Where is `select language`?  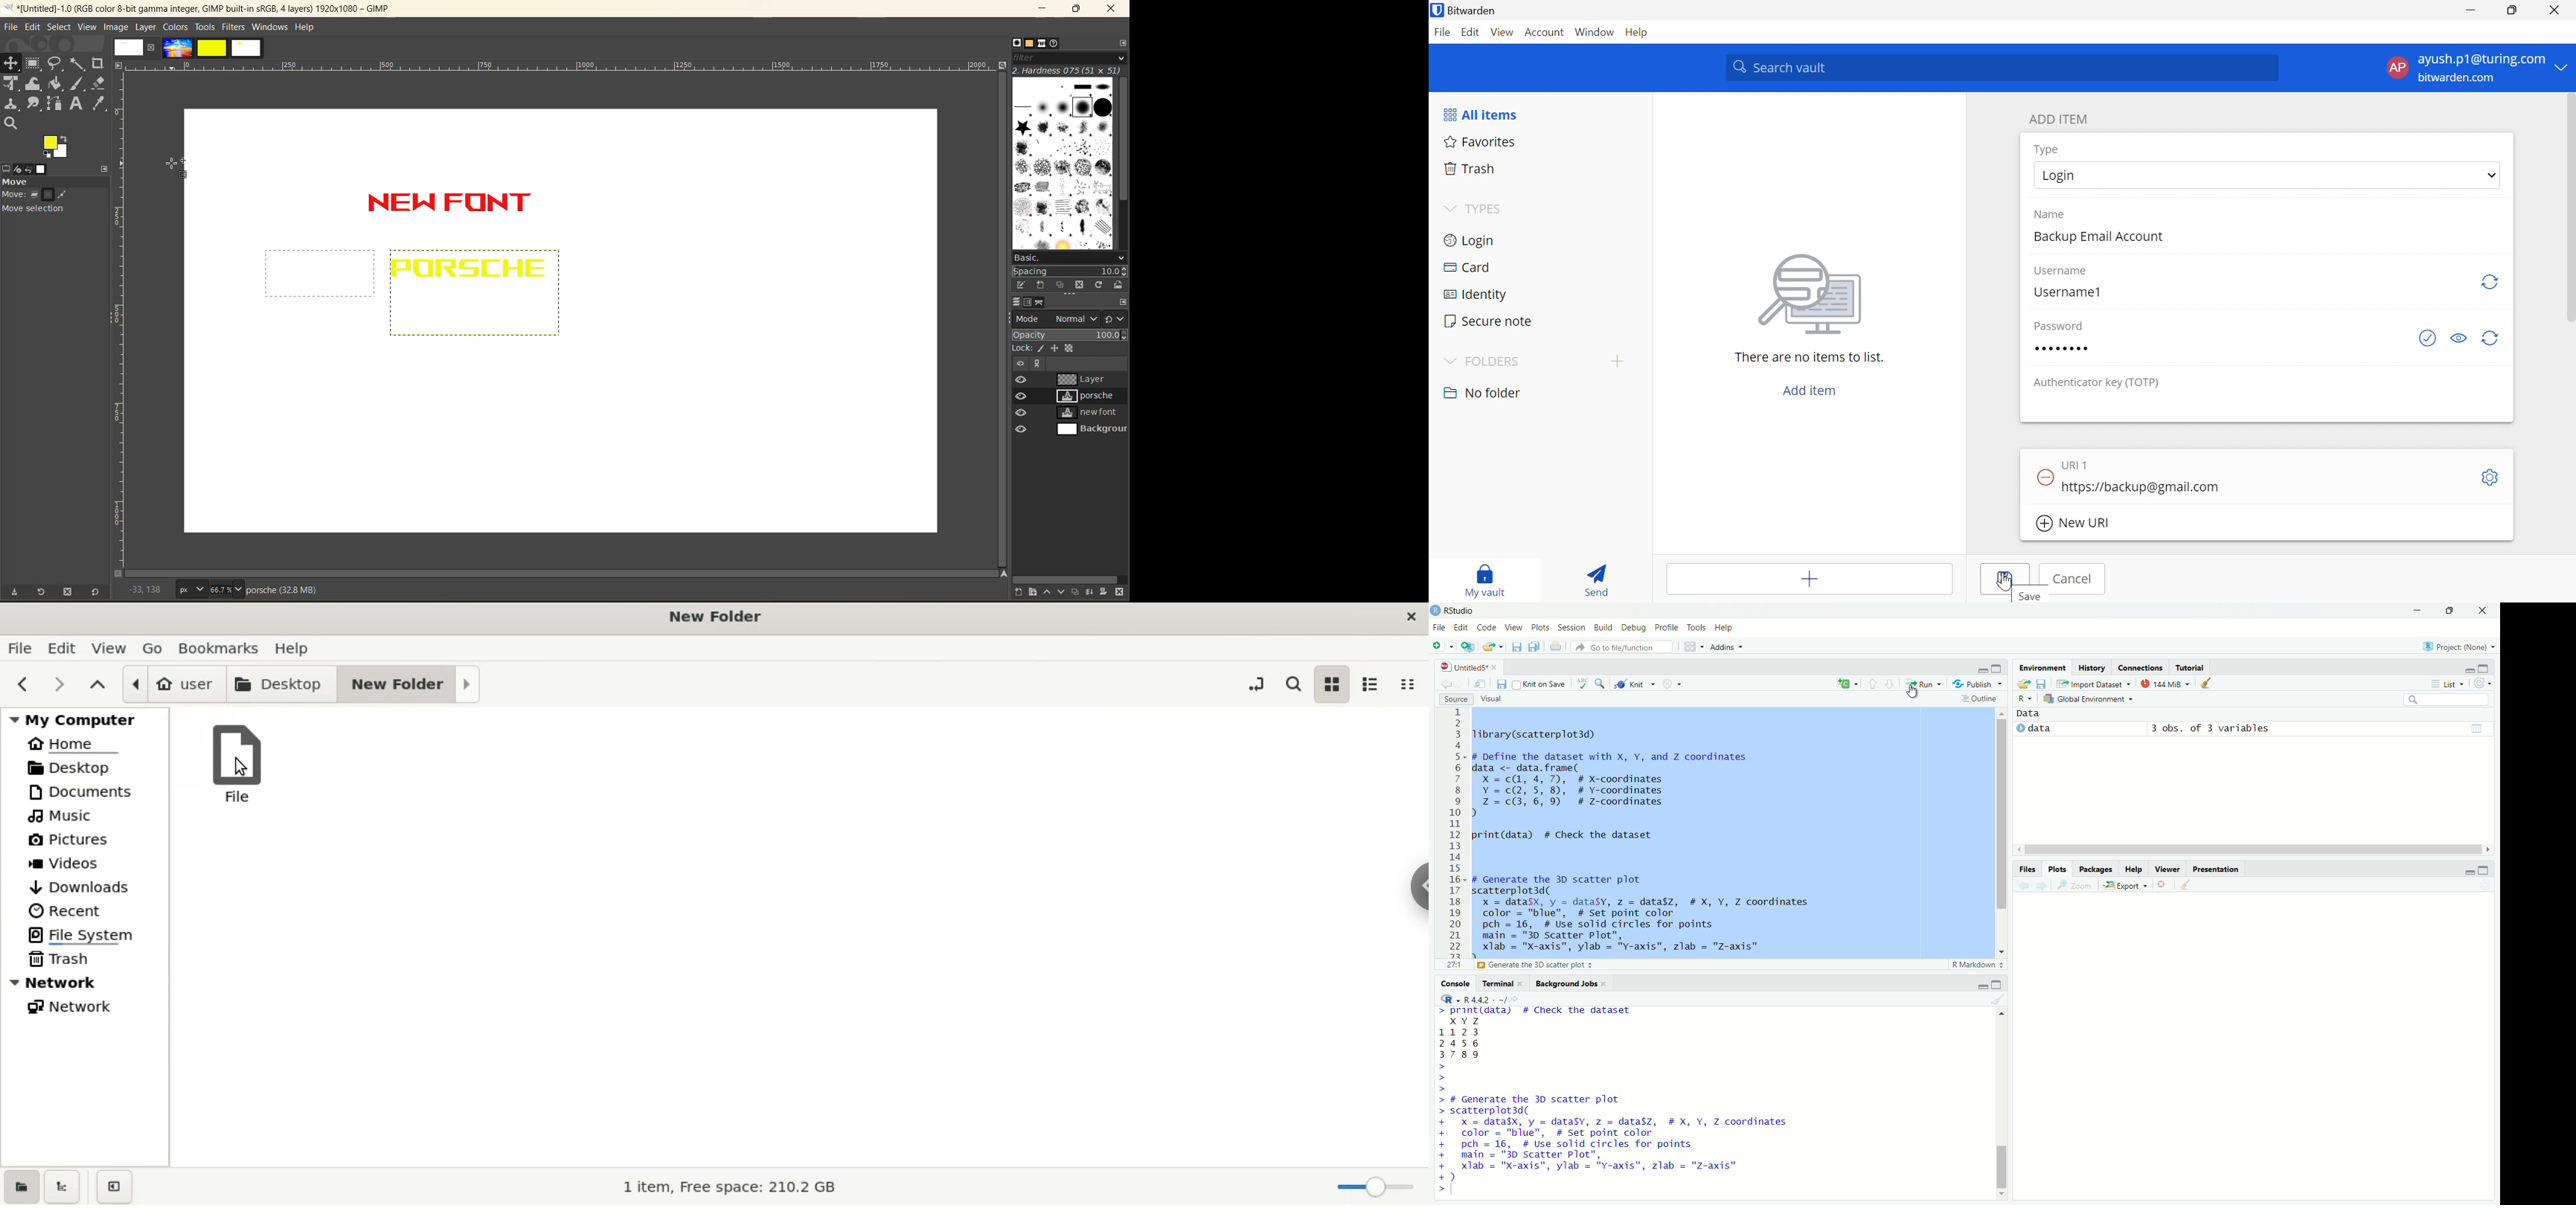
select language is located at coordinates (2024, 698).